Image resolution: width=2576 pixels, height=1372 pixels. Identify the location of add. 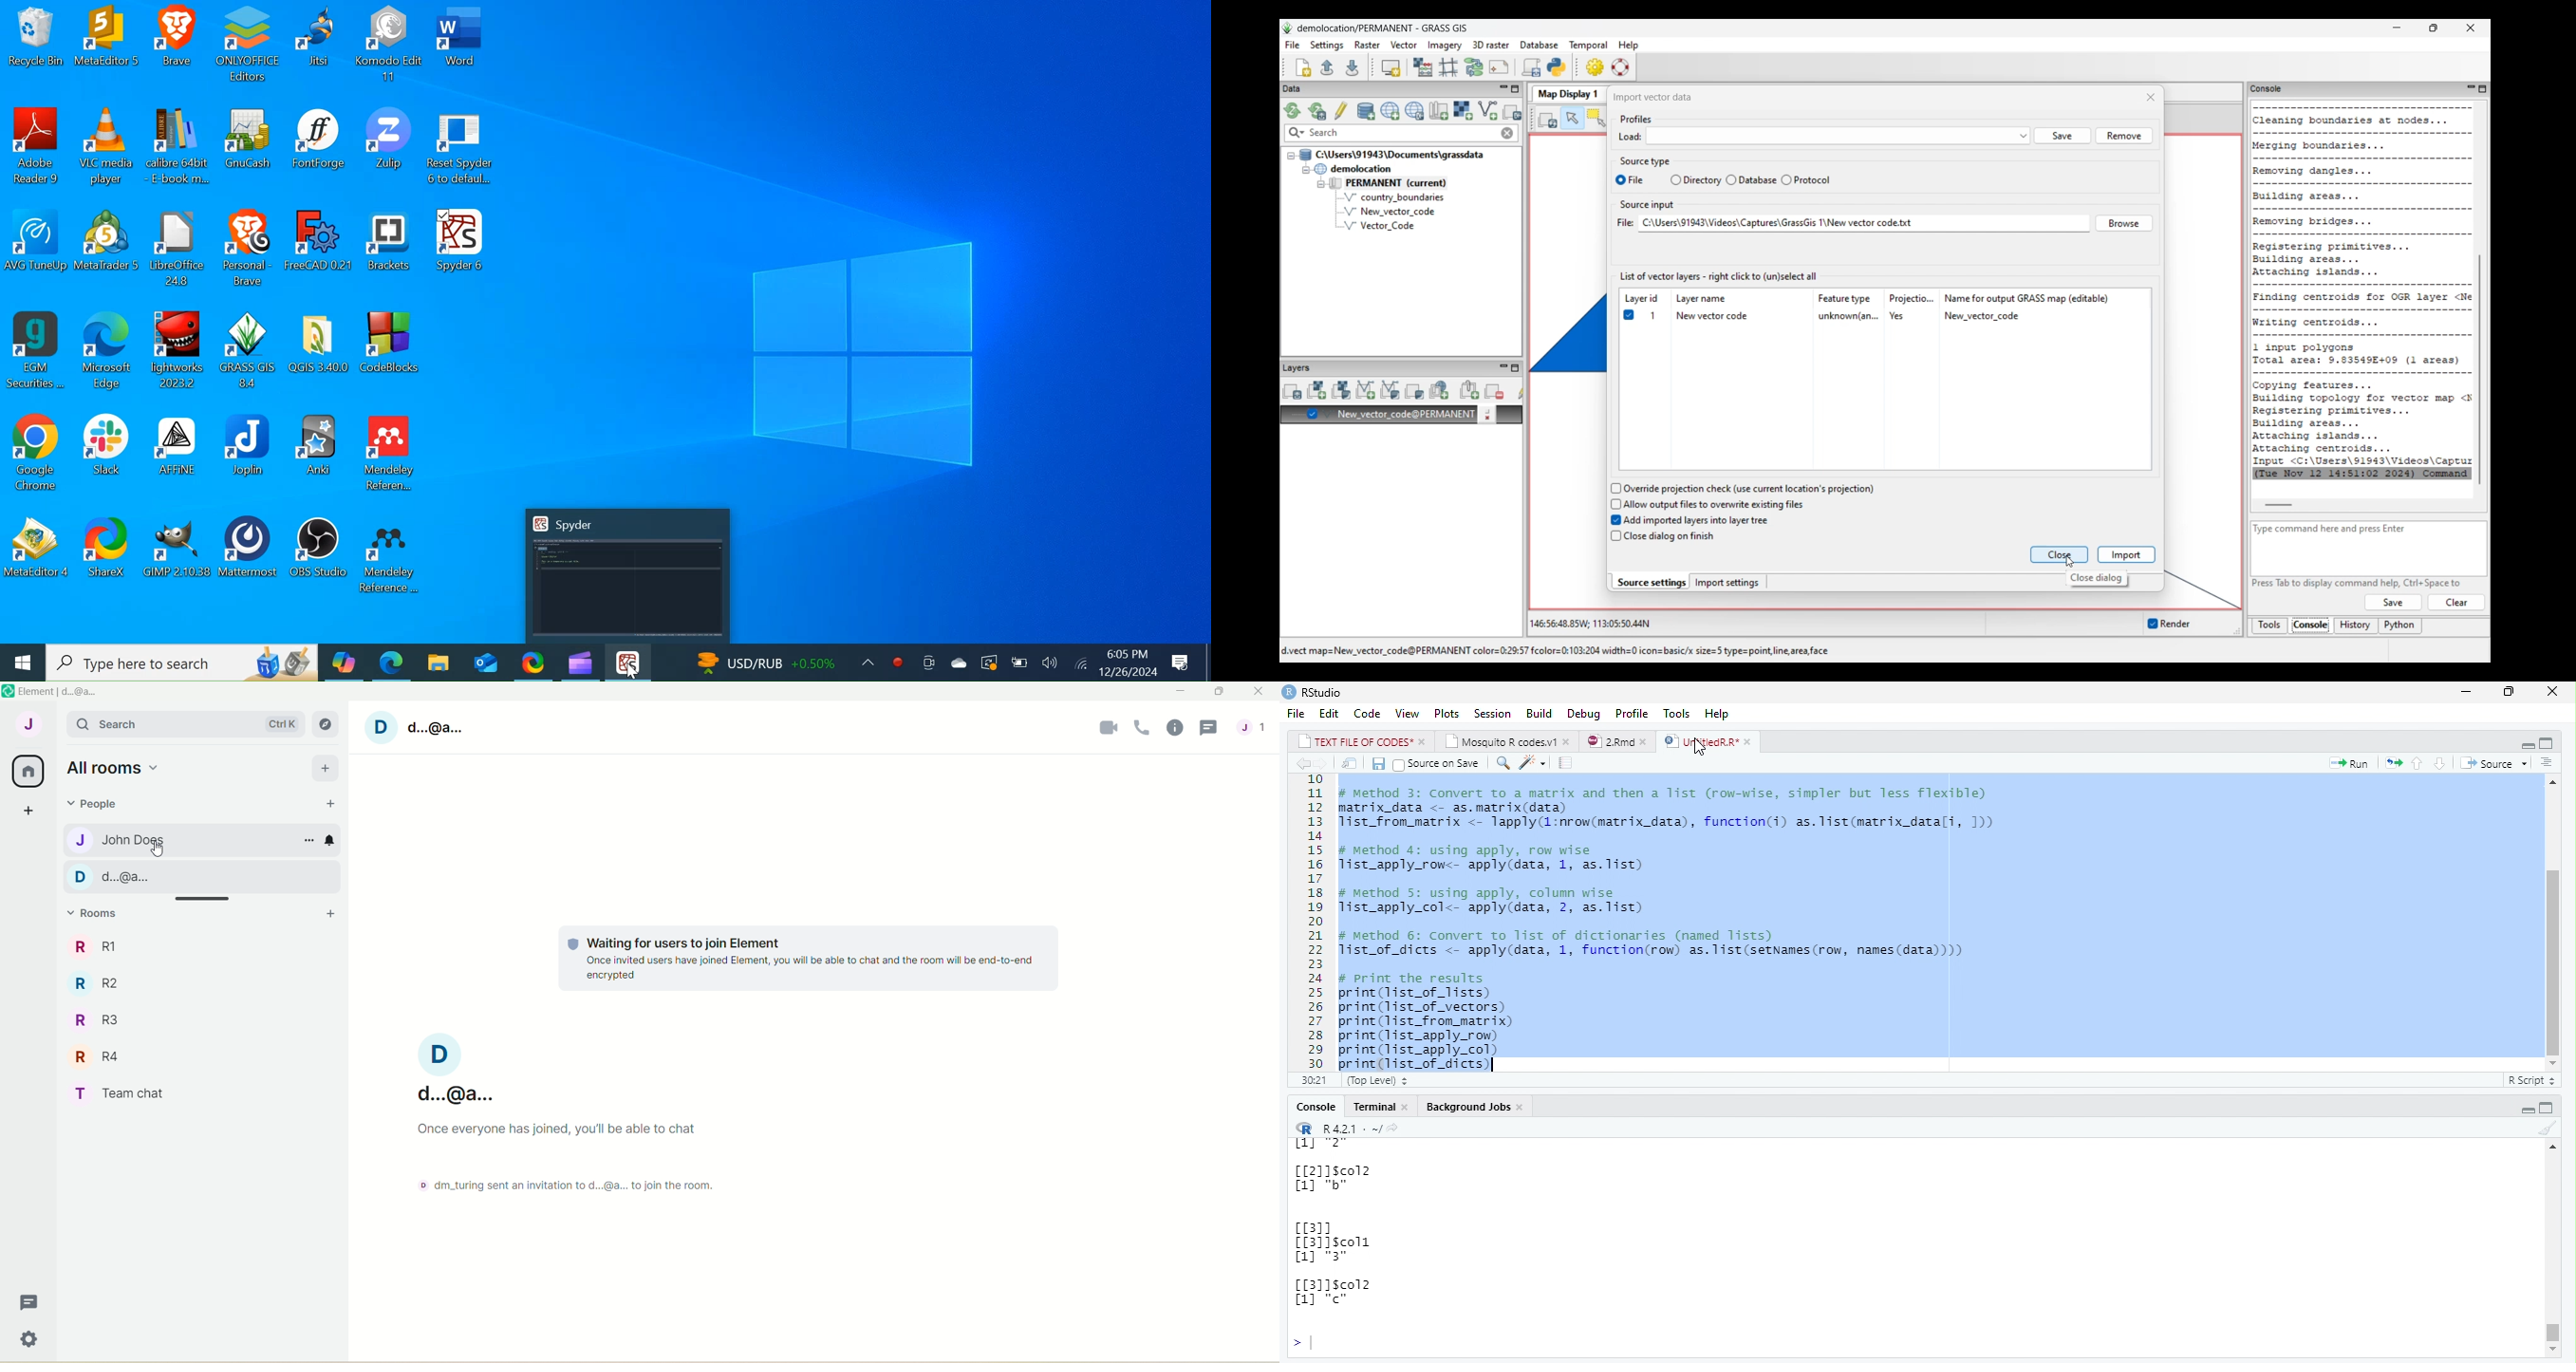
(329, 915).